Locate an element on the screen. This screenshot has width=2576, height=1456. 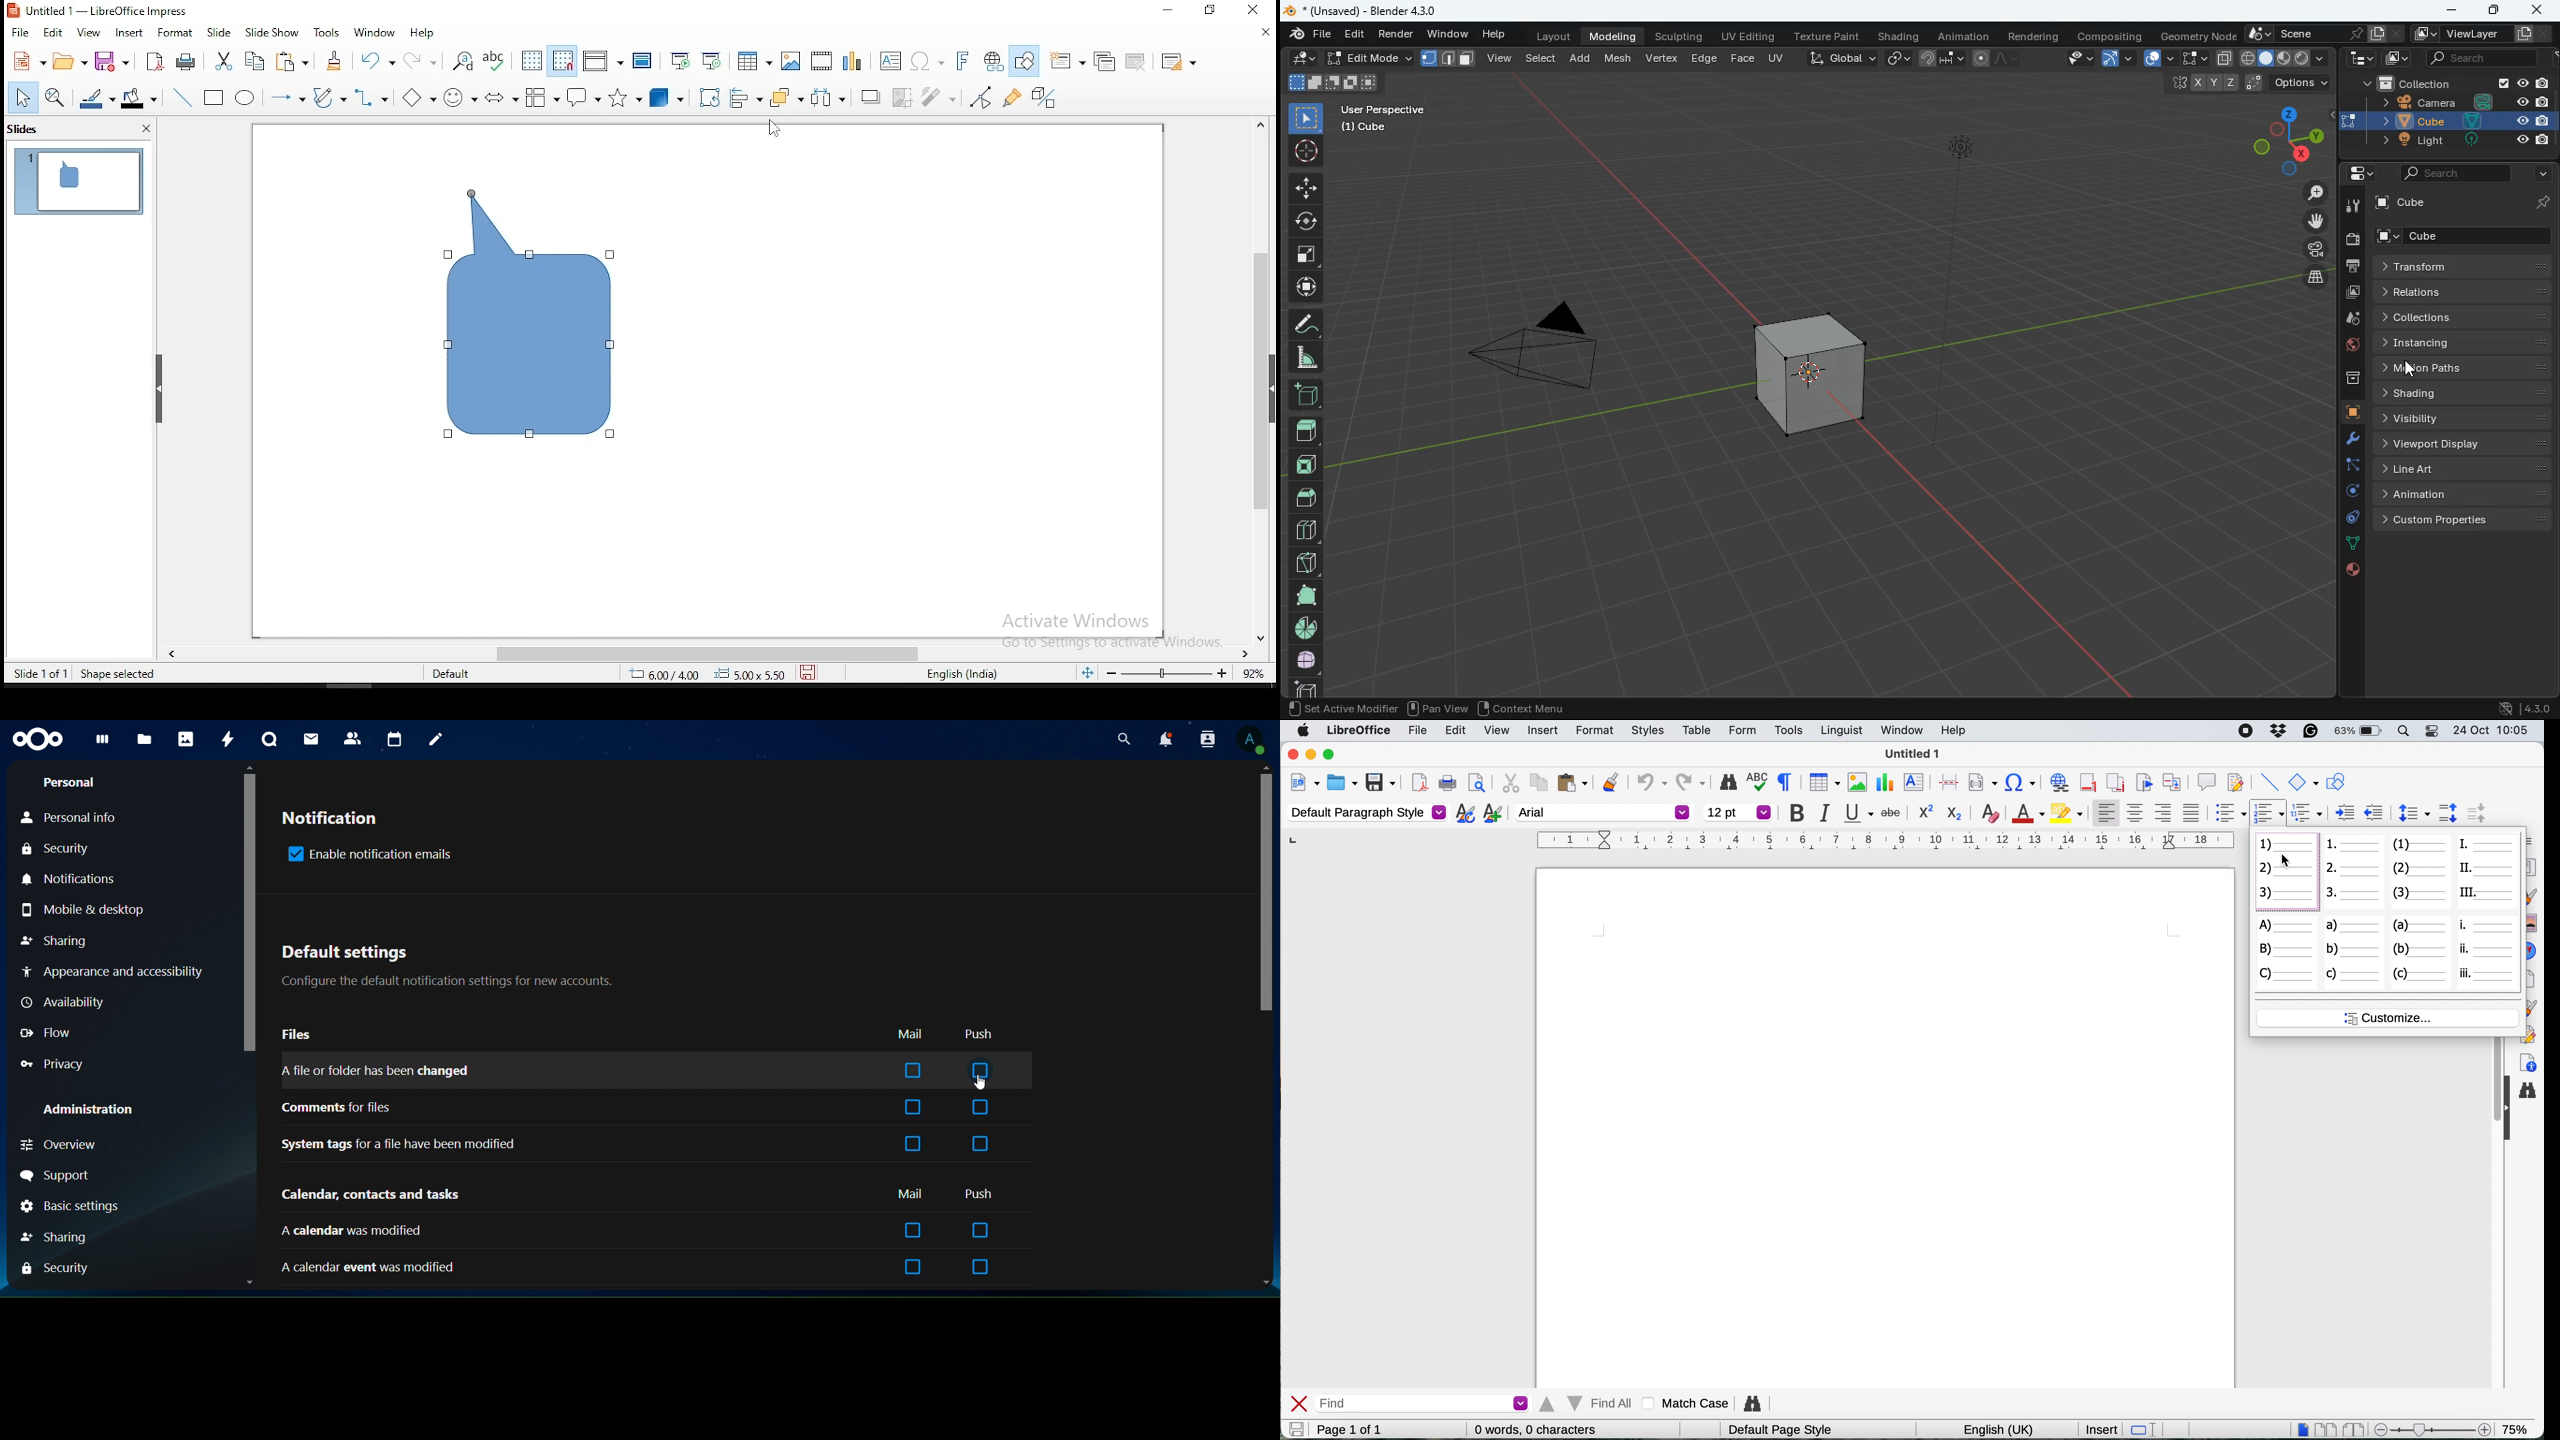
flowchart is located at coordinates (542, 98).